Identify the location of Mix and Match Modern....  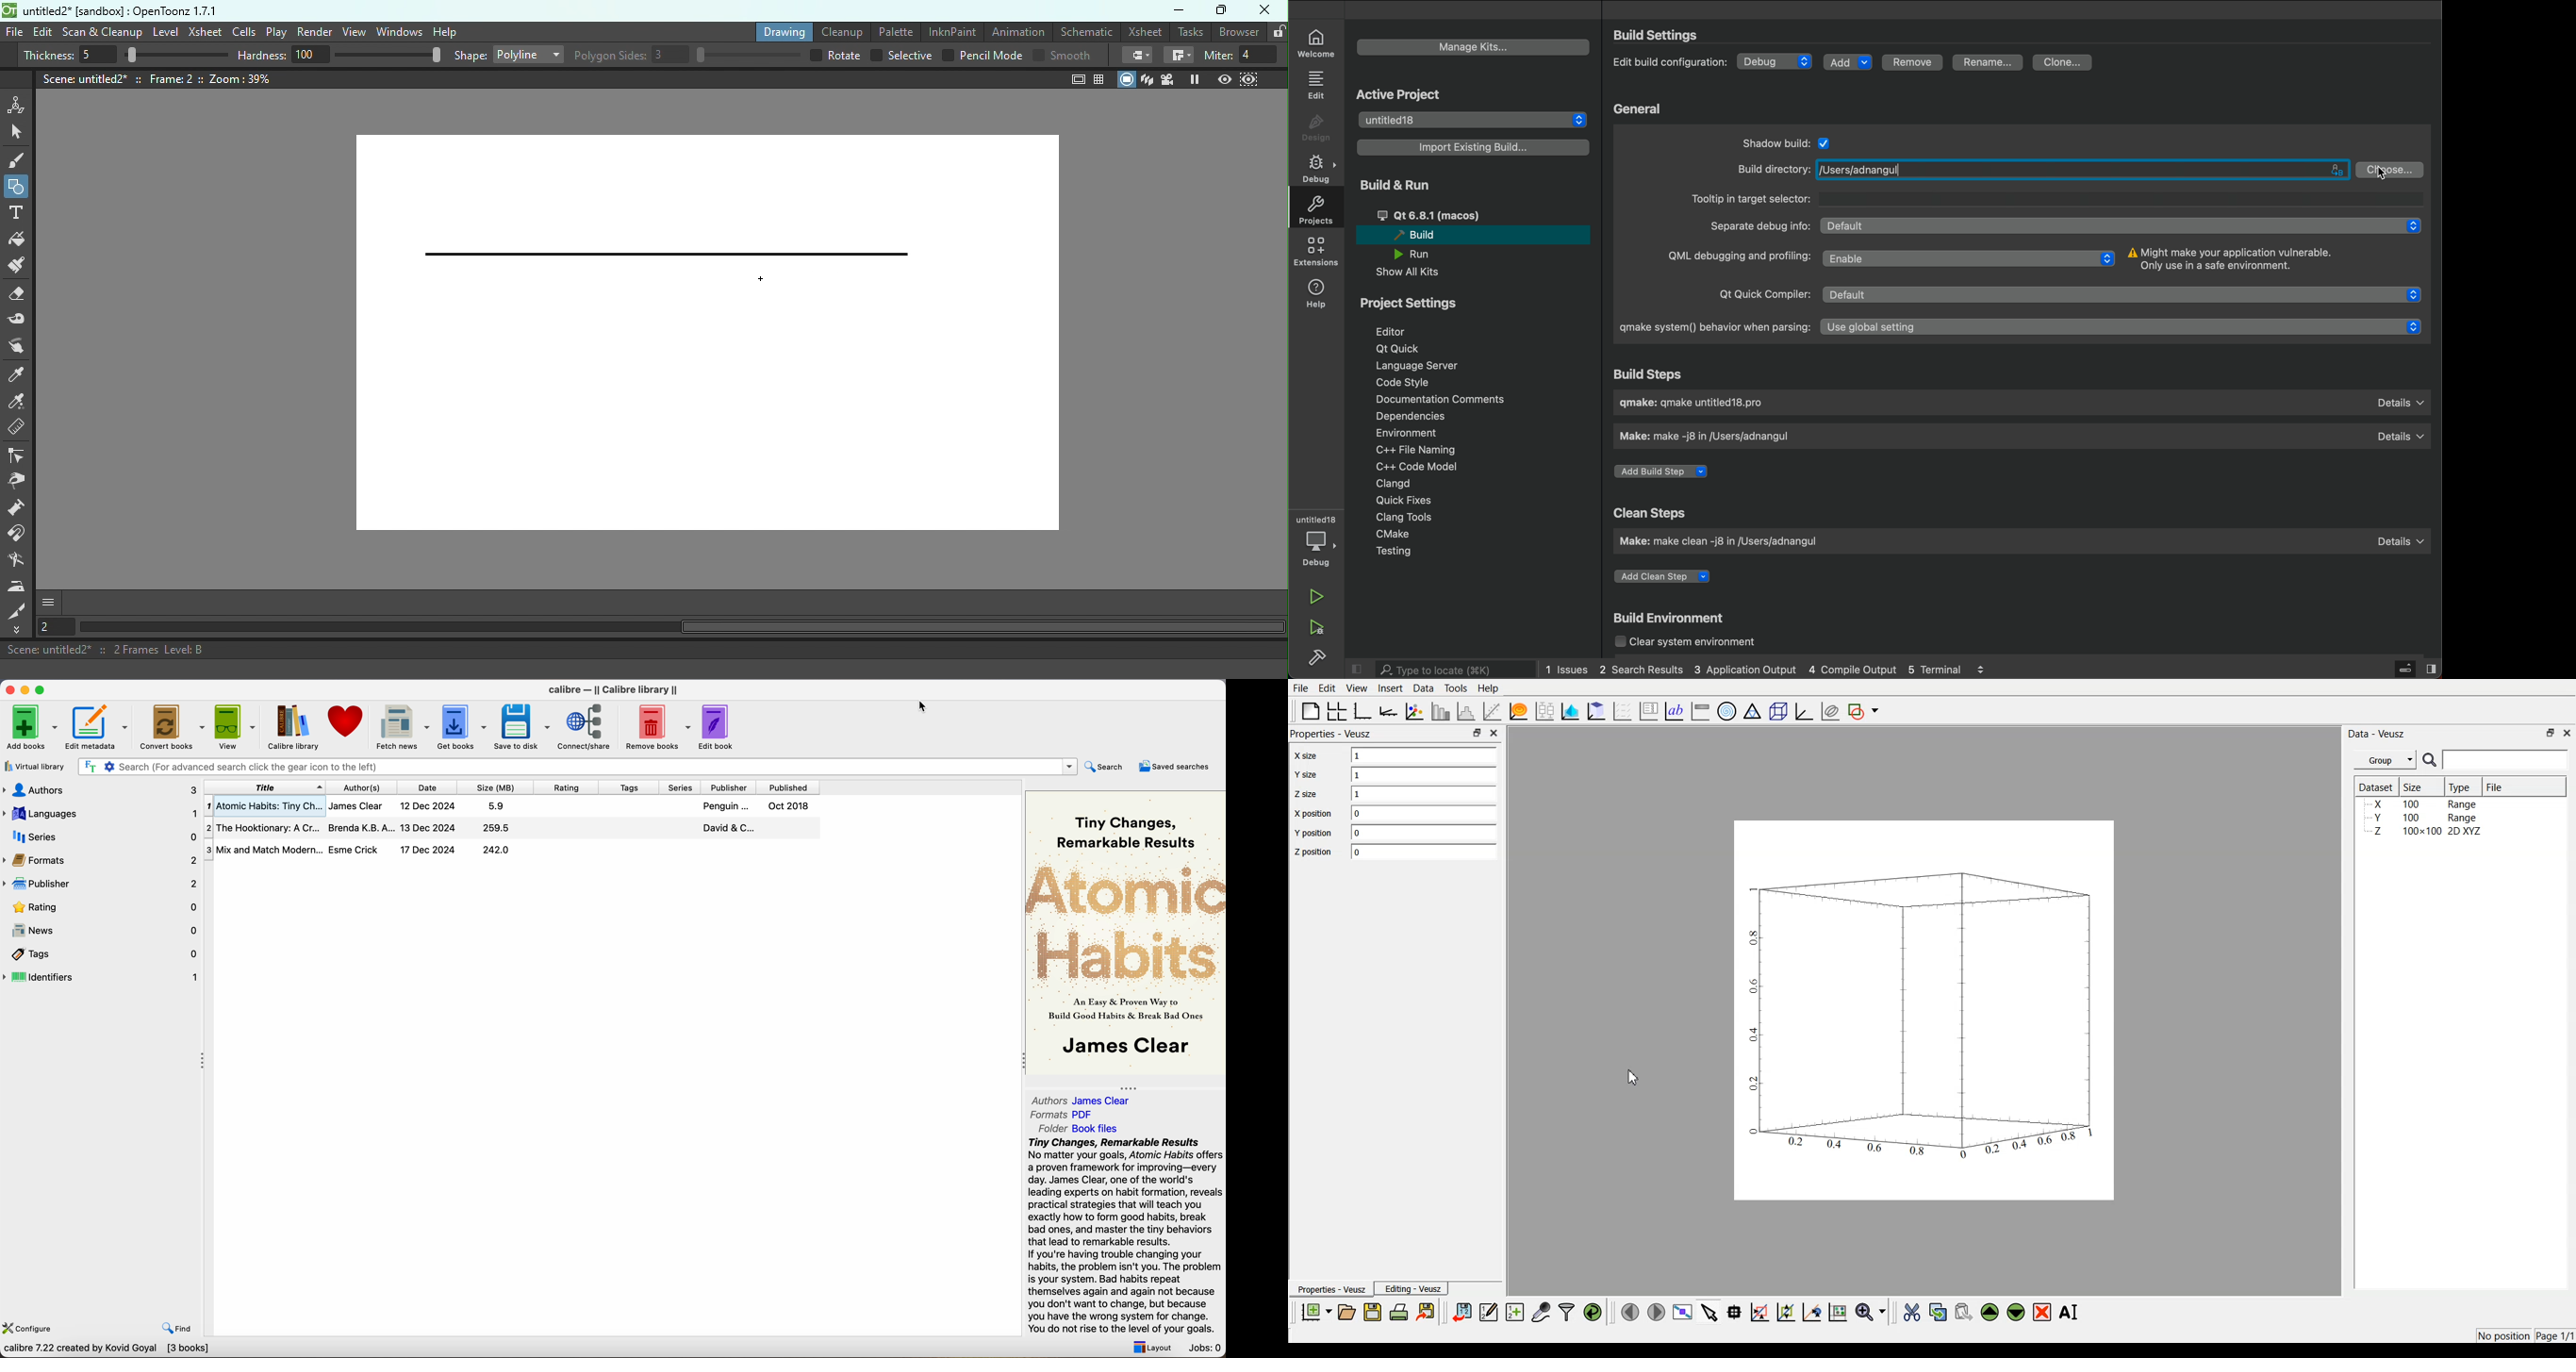
(362, 850).